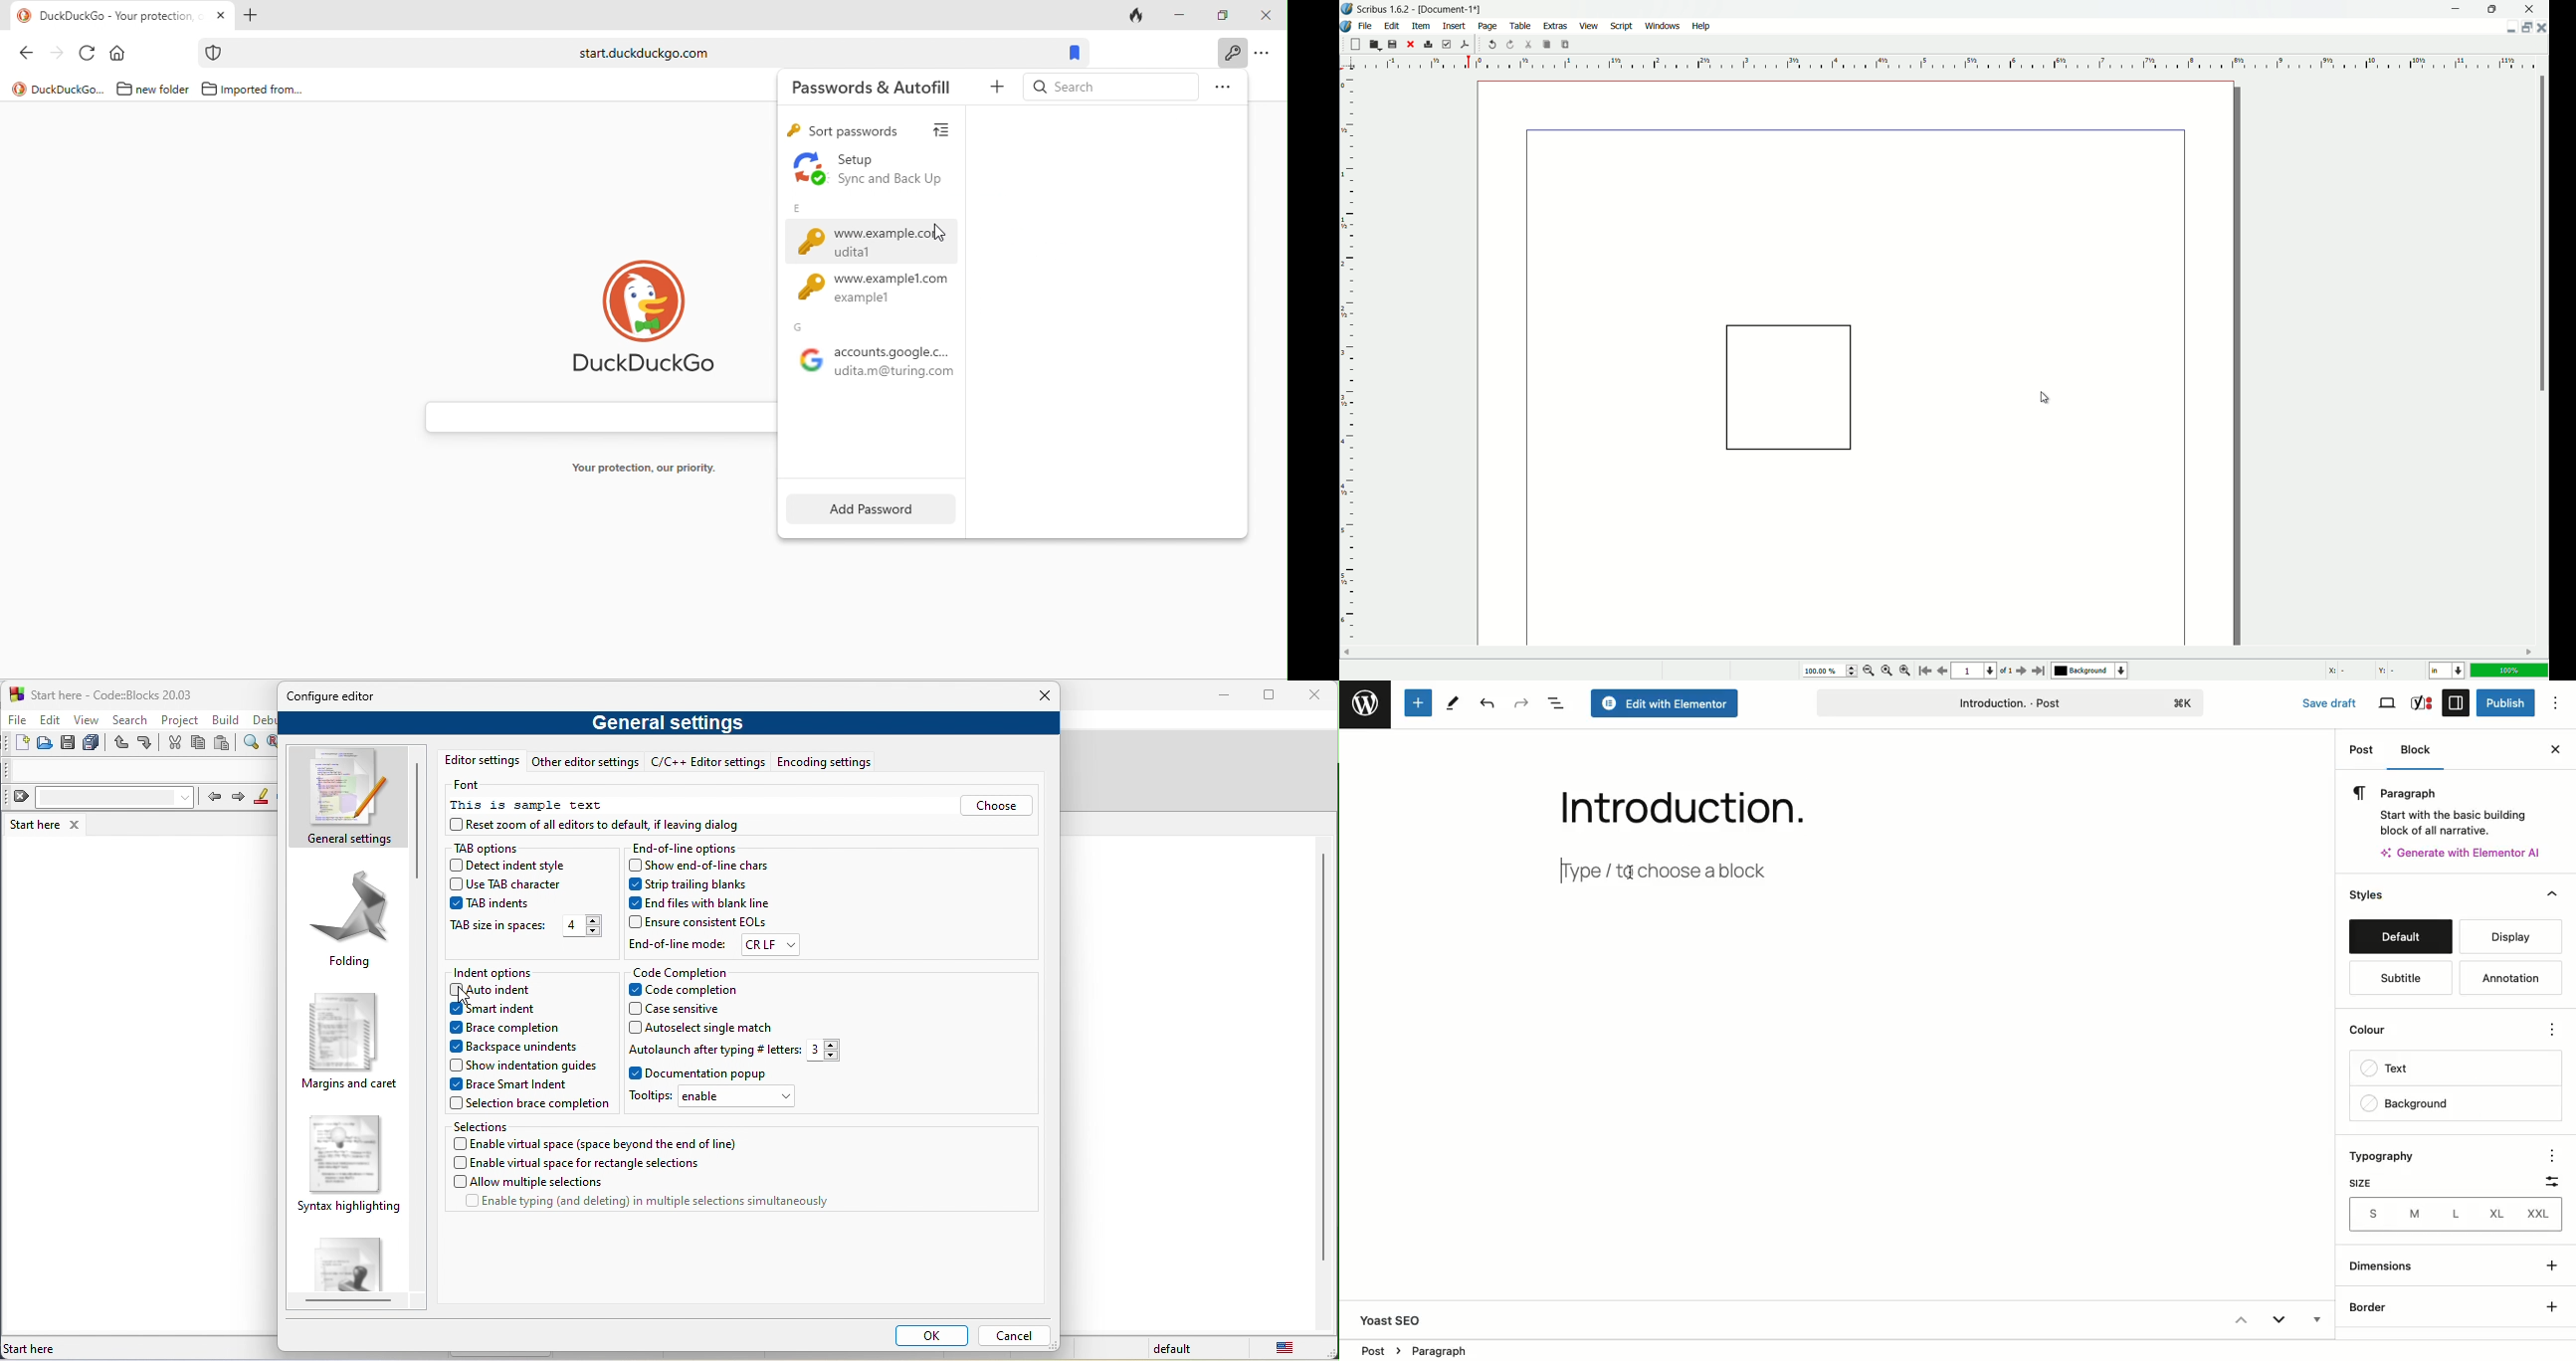 This screenshot has height=1372, width=2576. Describe the element at coordinates (1109, 86) in the screenshot. I see `search` at that location.